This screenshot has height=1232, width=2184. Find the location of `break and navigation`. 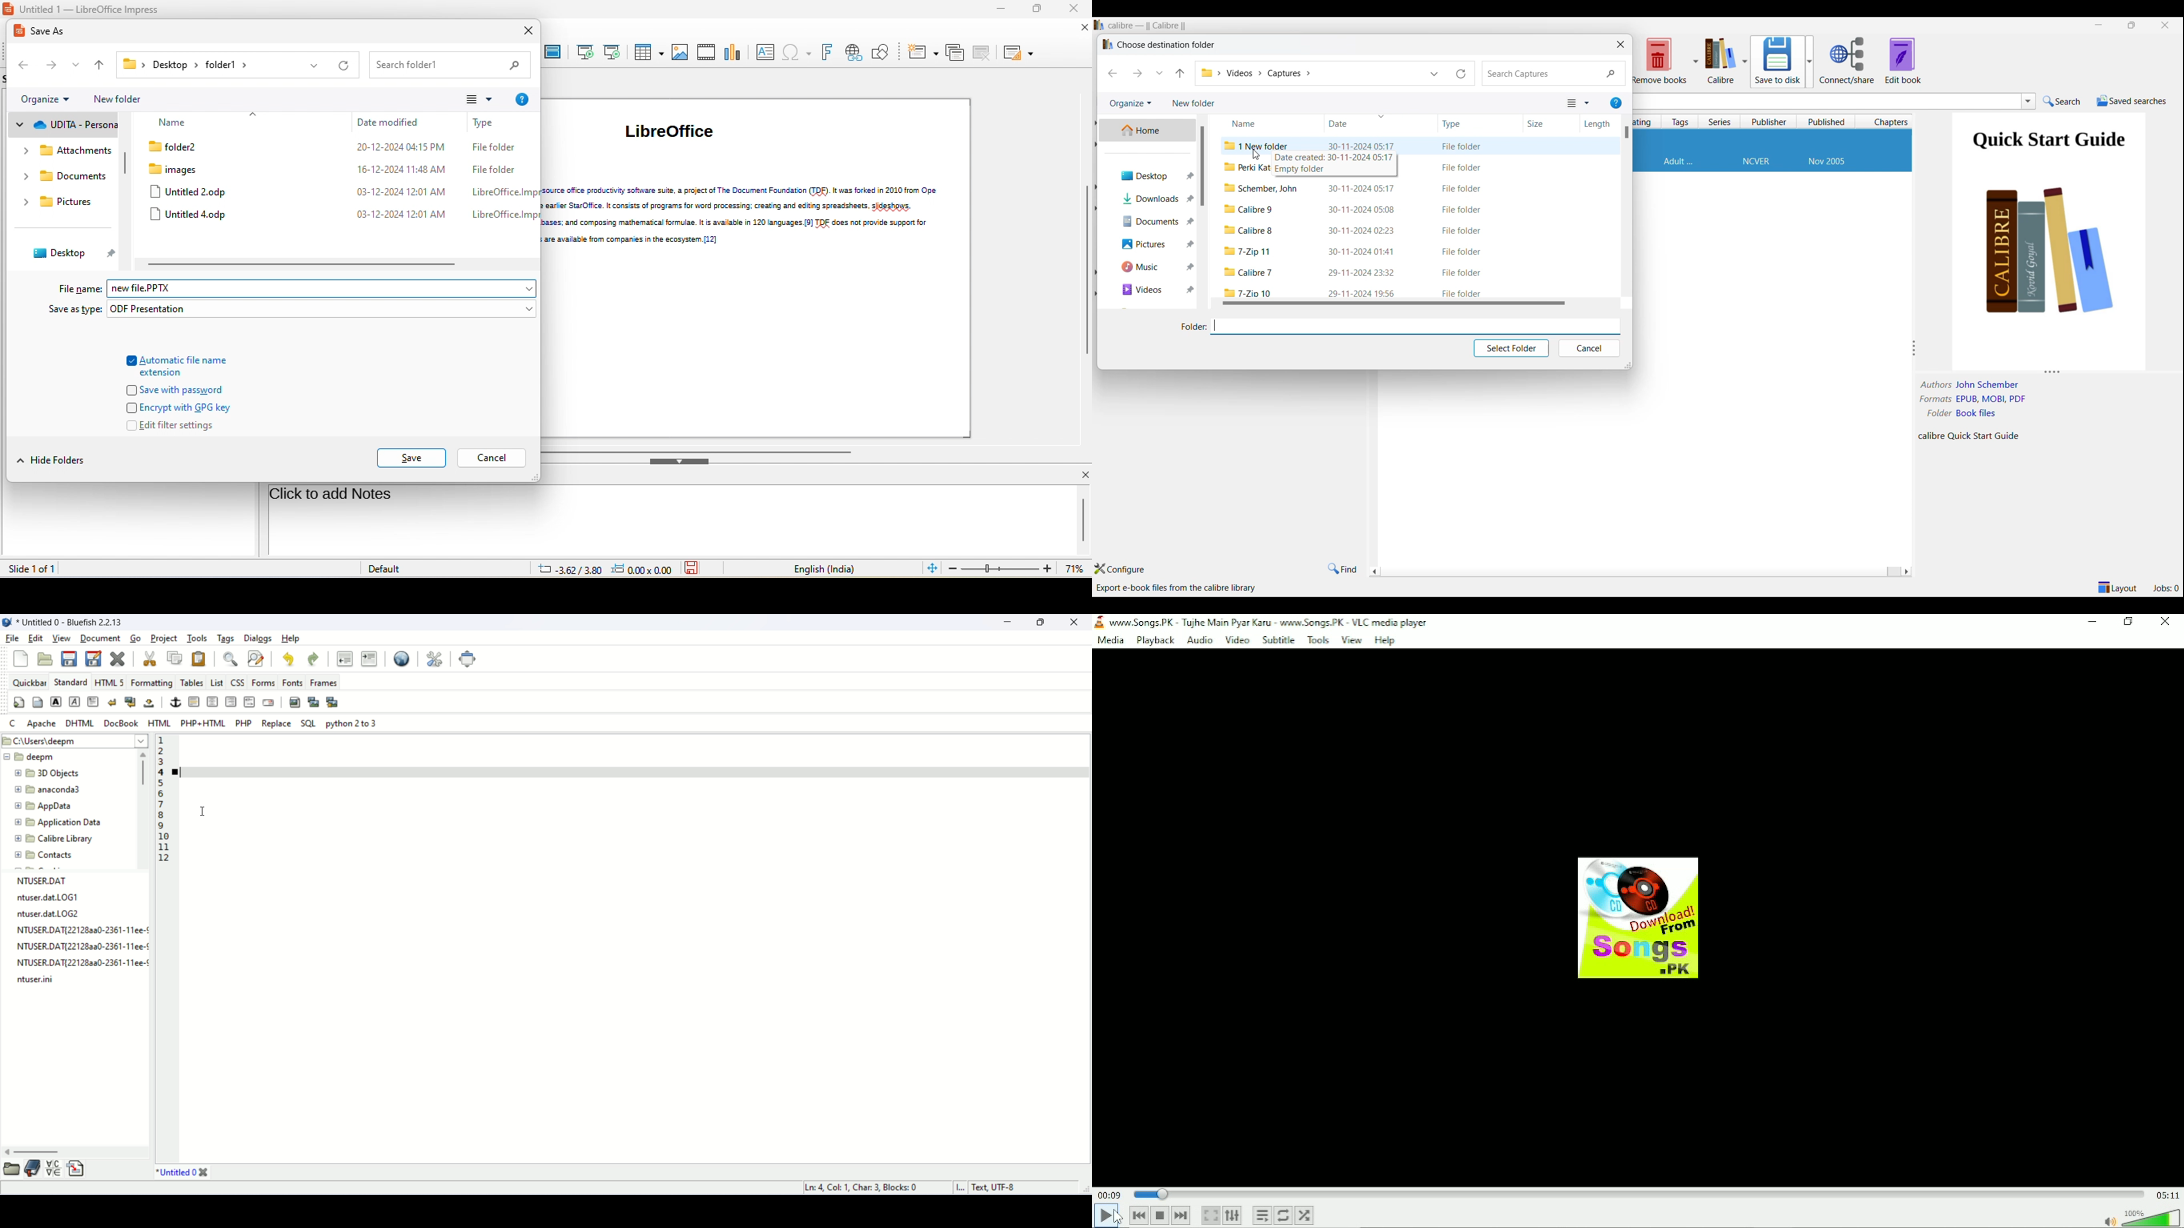

break and navigation is located at coordinates (130, 702).